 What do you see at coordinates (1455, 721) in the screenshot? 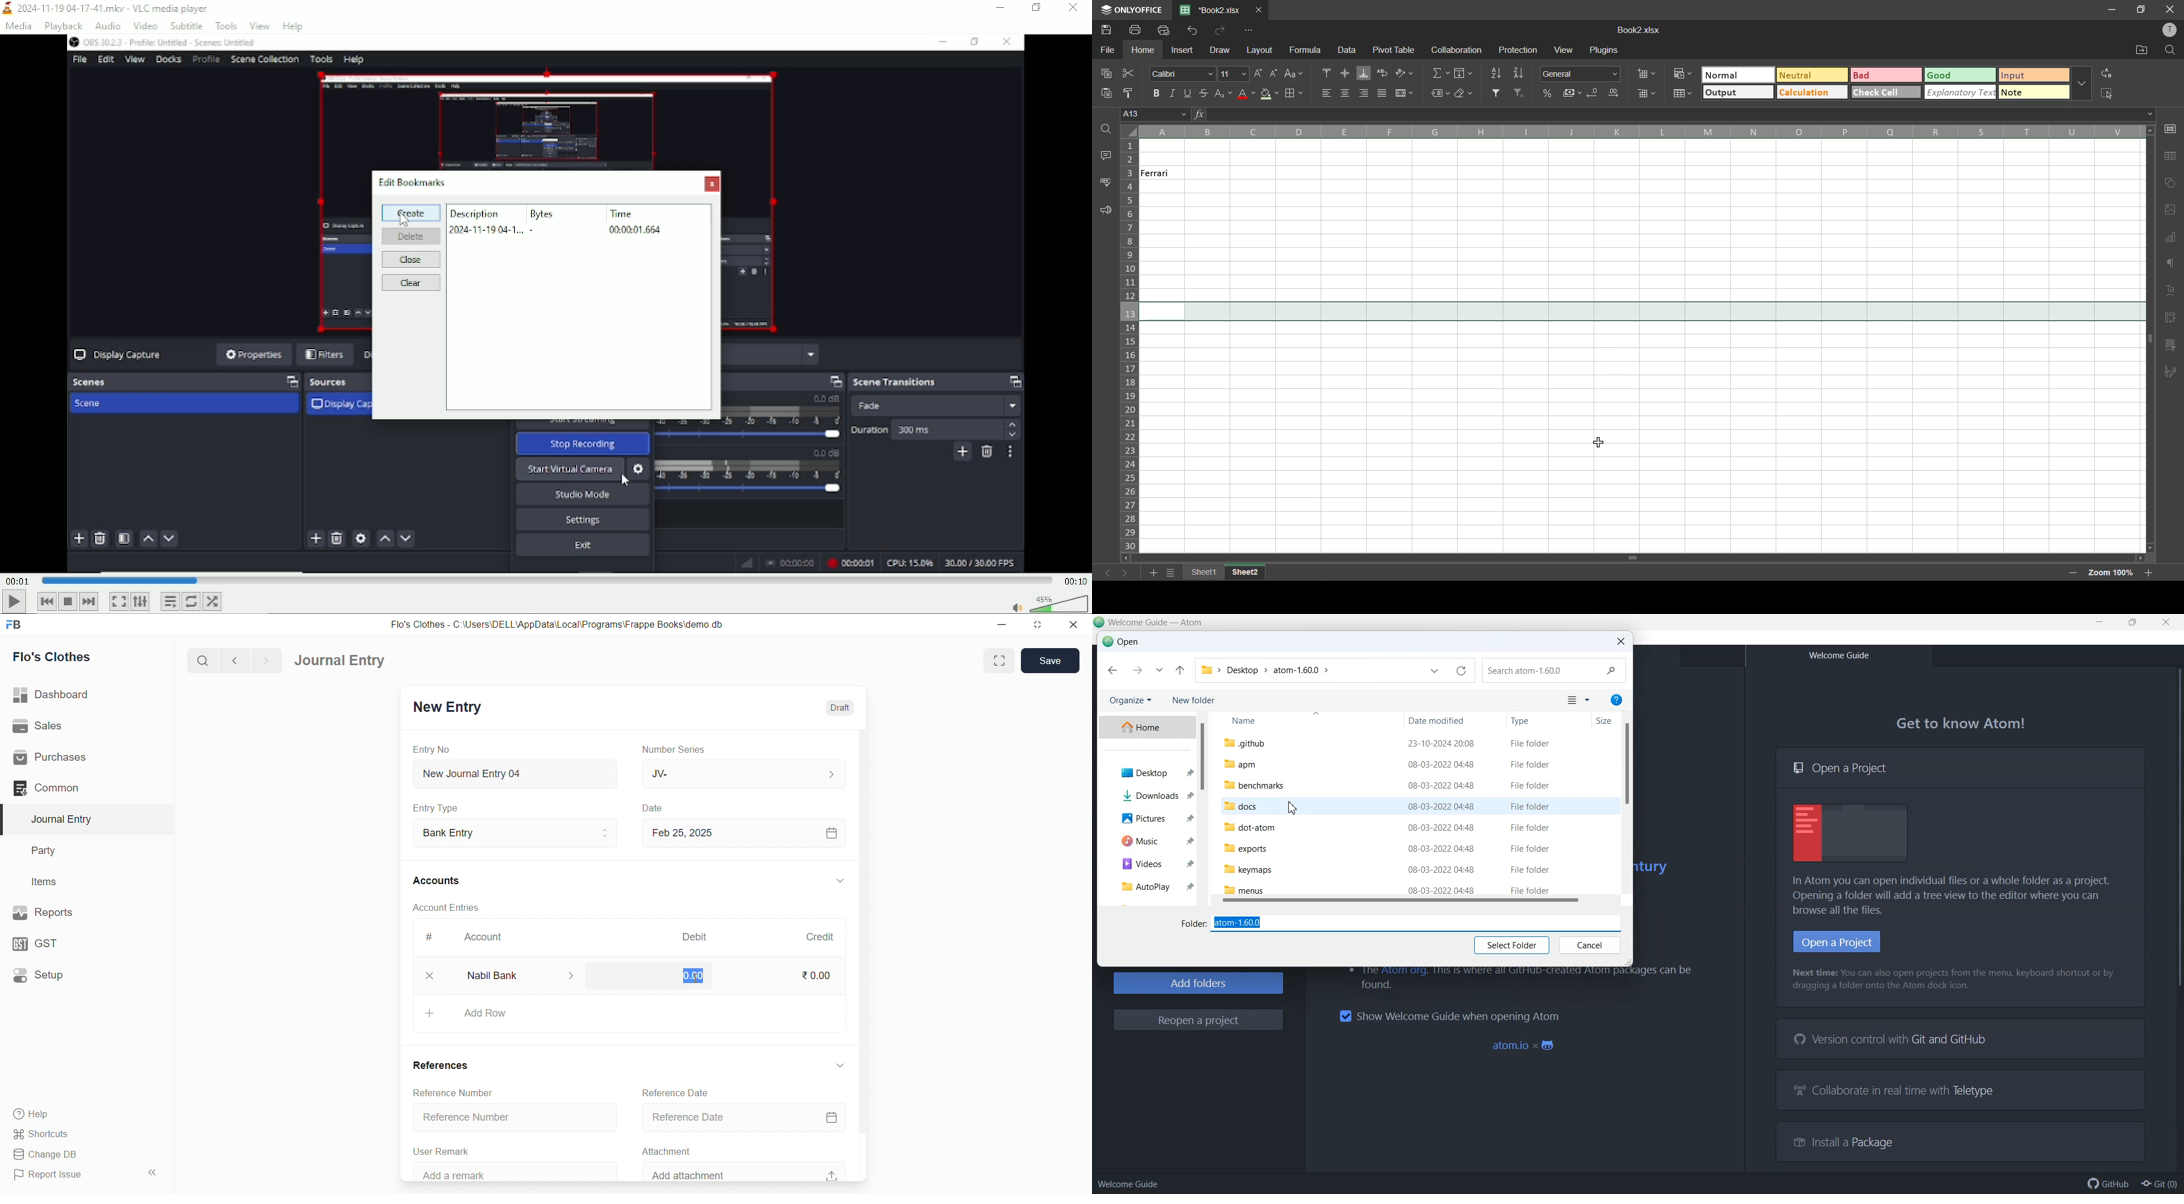
I see `Date modified` at bounding box center [1455, 721].